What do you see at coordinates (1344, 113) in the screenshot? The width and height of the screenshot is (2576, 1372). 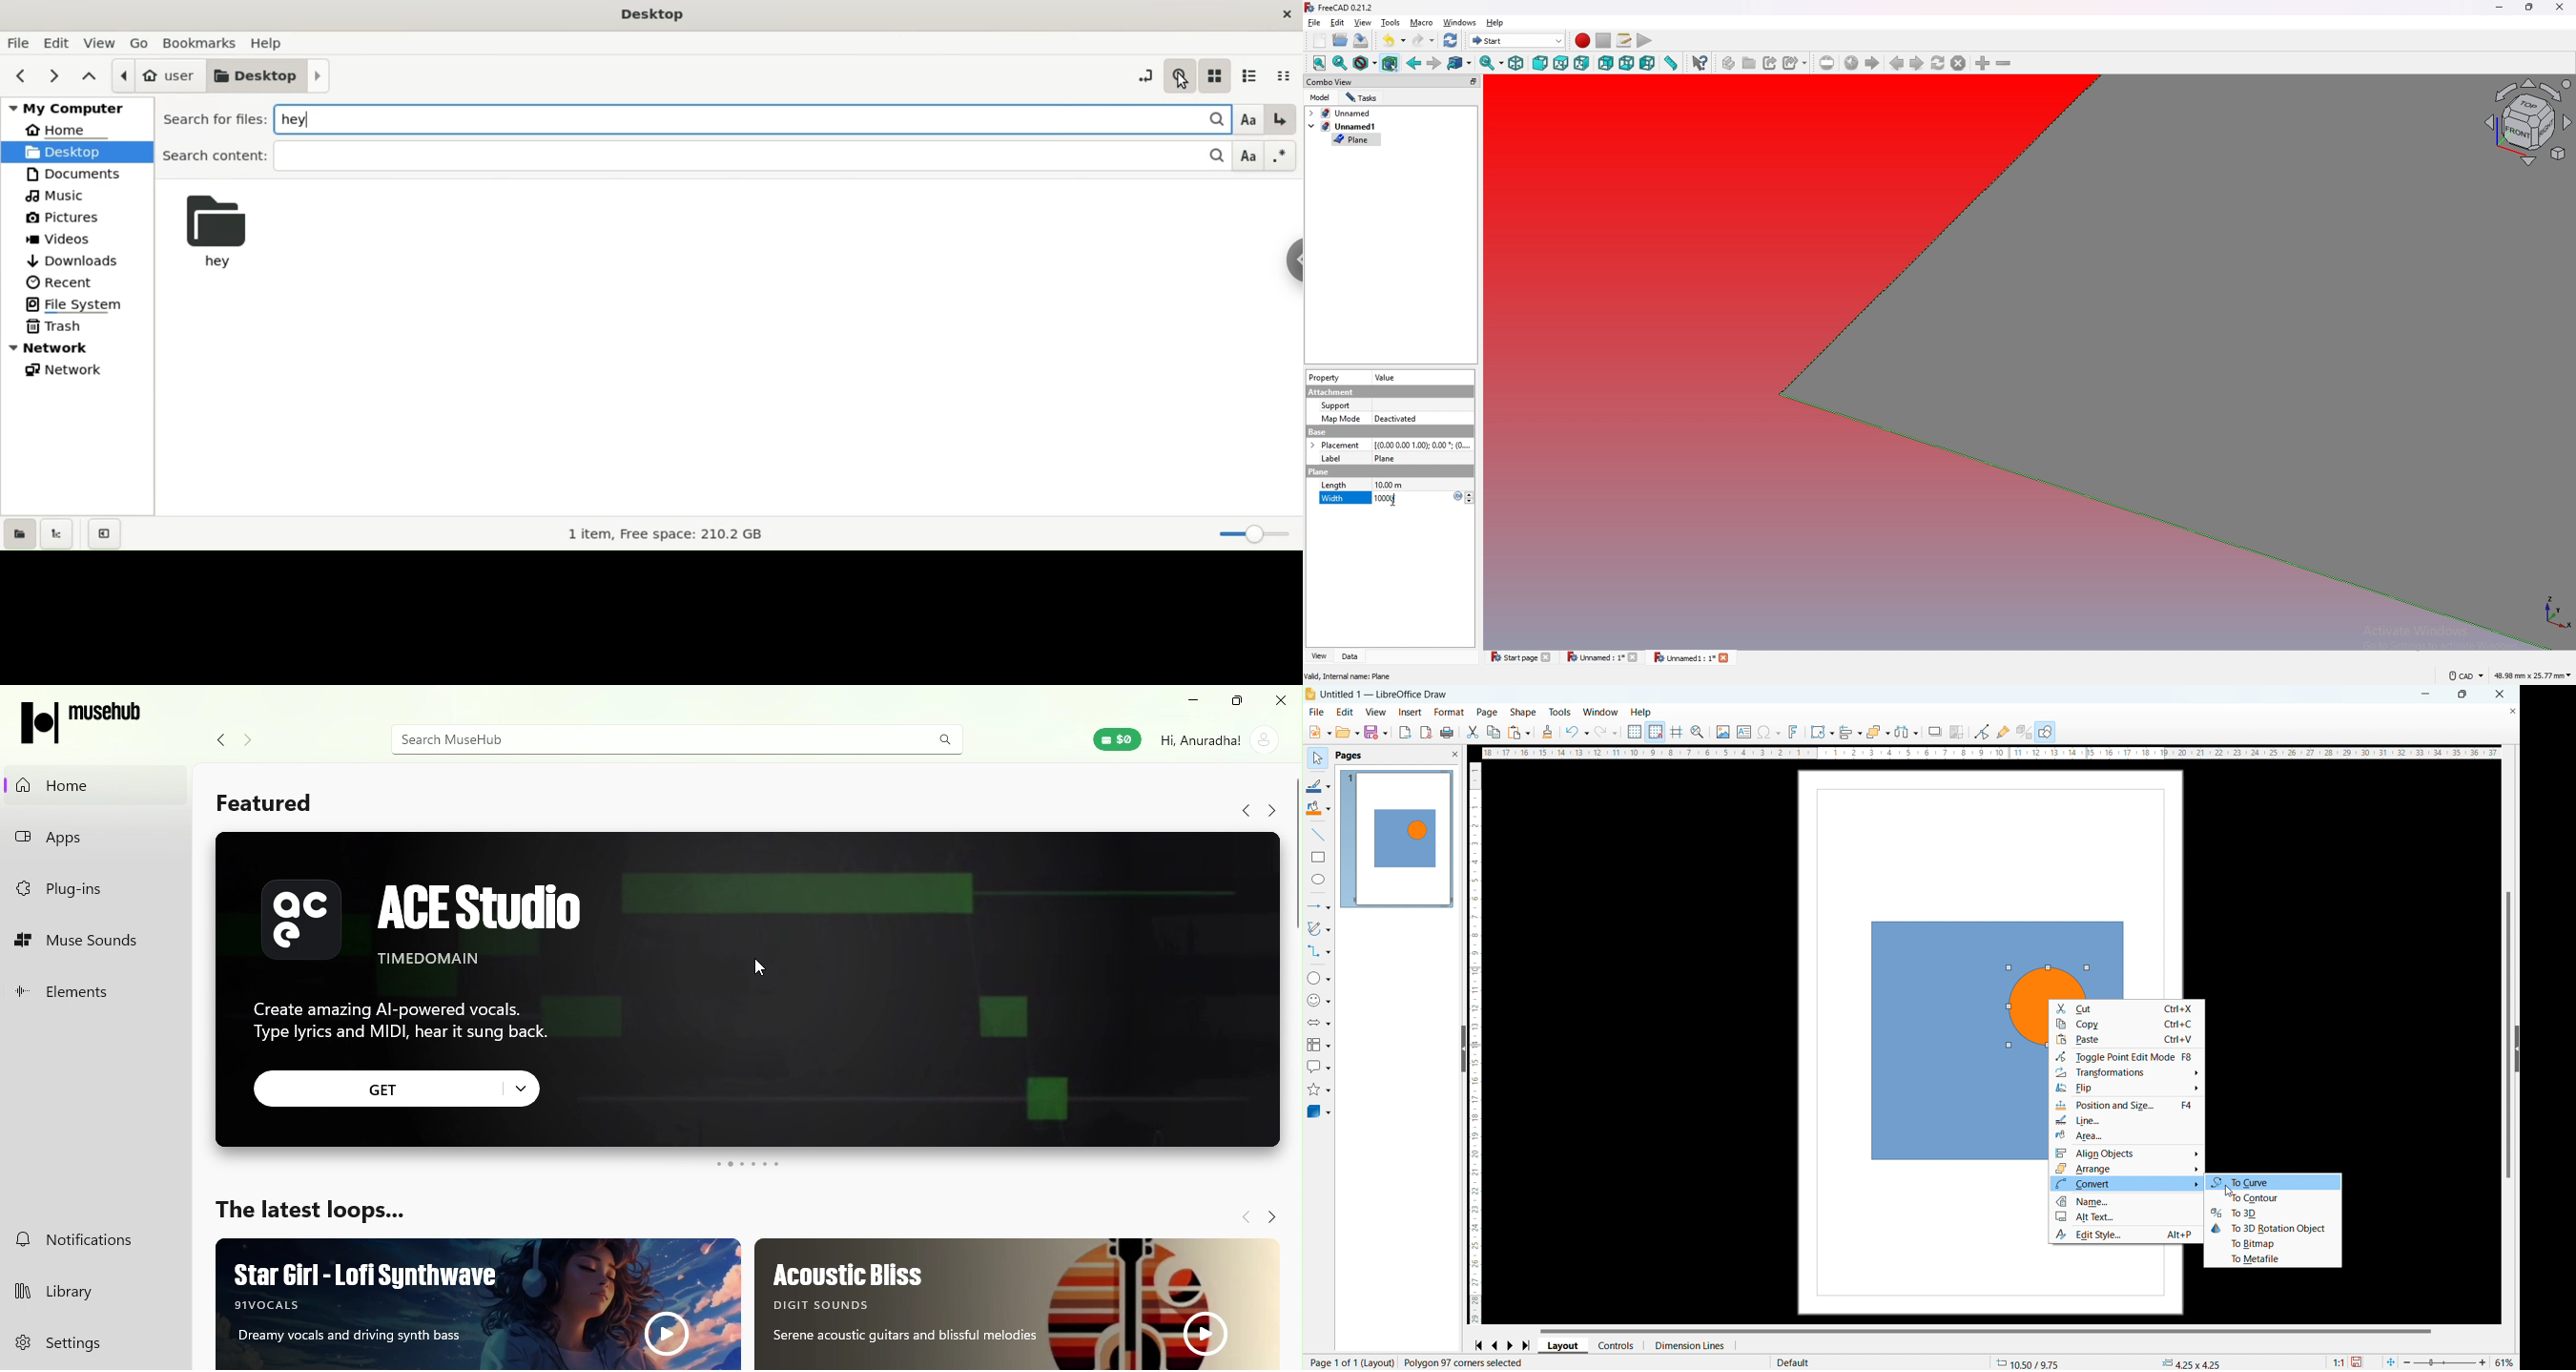 I see `tab1: Unnamed` at bounding box center [1344, 113].